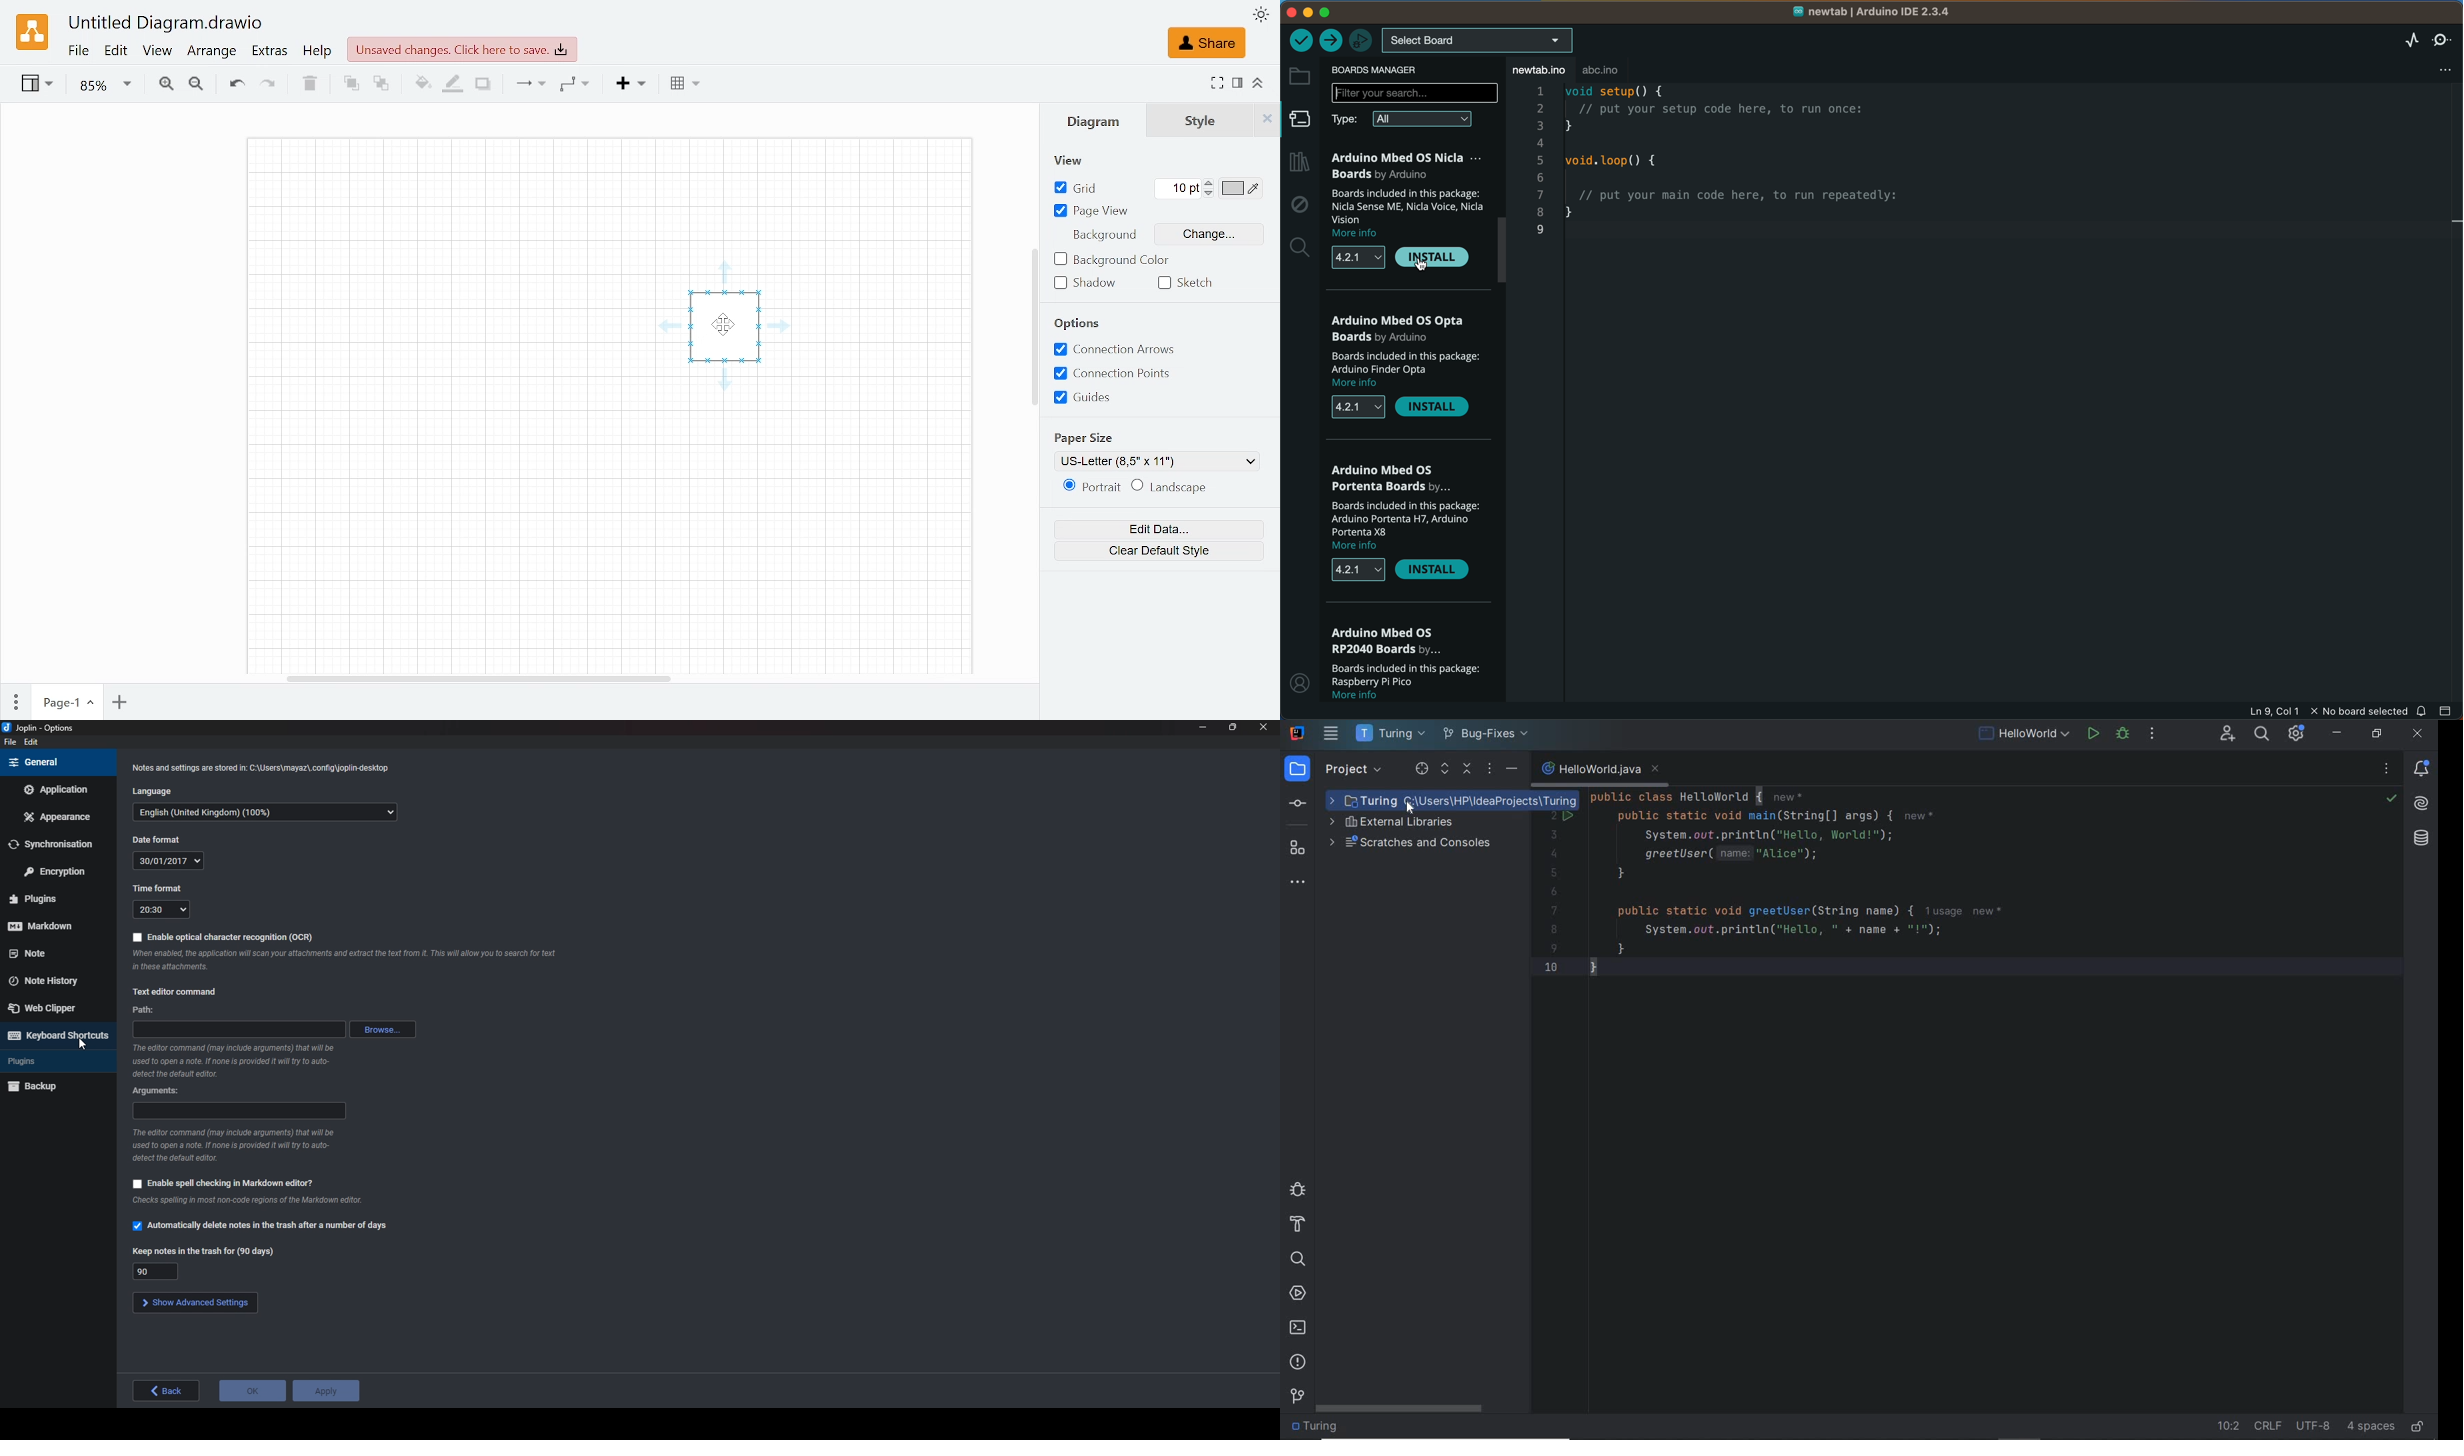 This screenshot has width=2464, height=1456. Describe the element at coordinates (1485, 735) in the screenshot. I see `bug-fixes` at that location.